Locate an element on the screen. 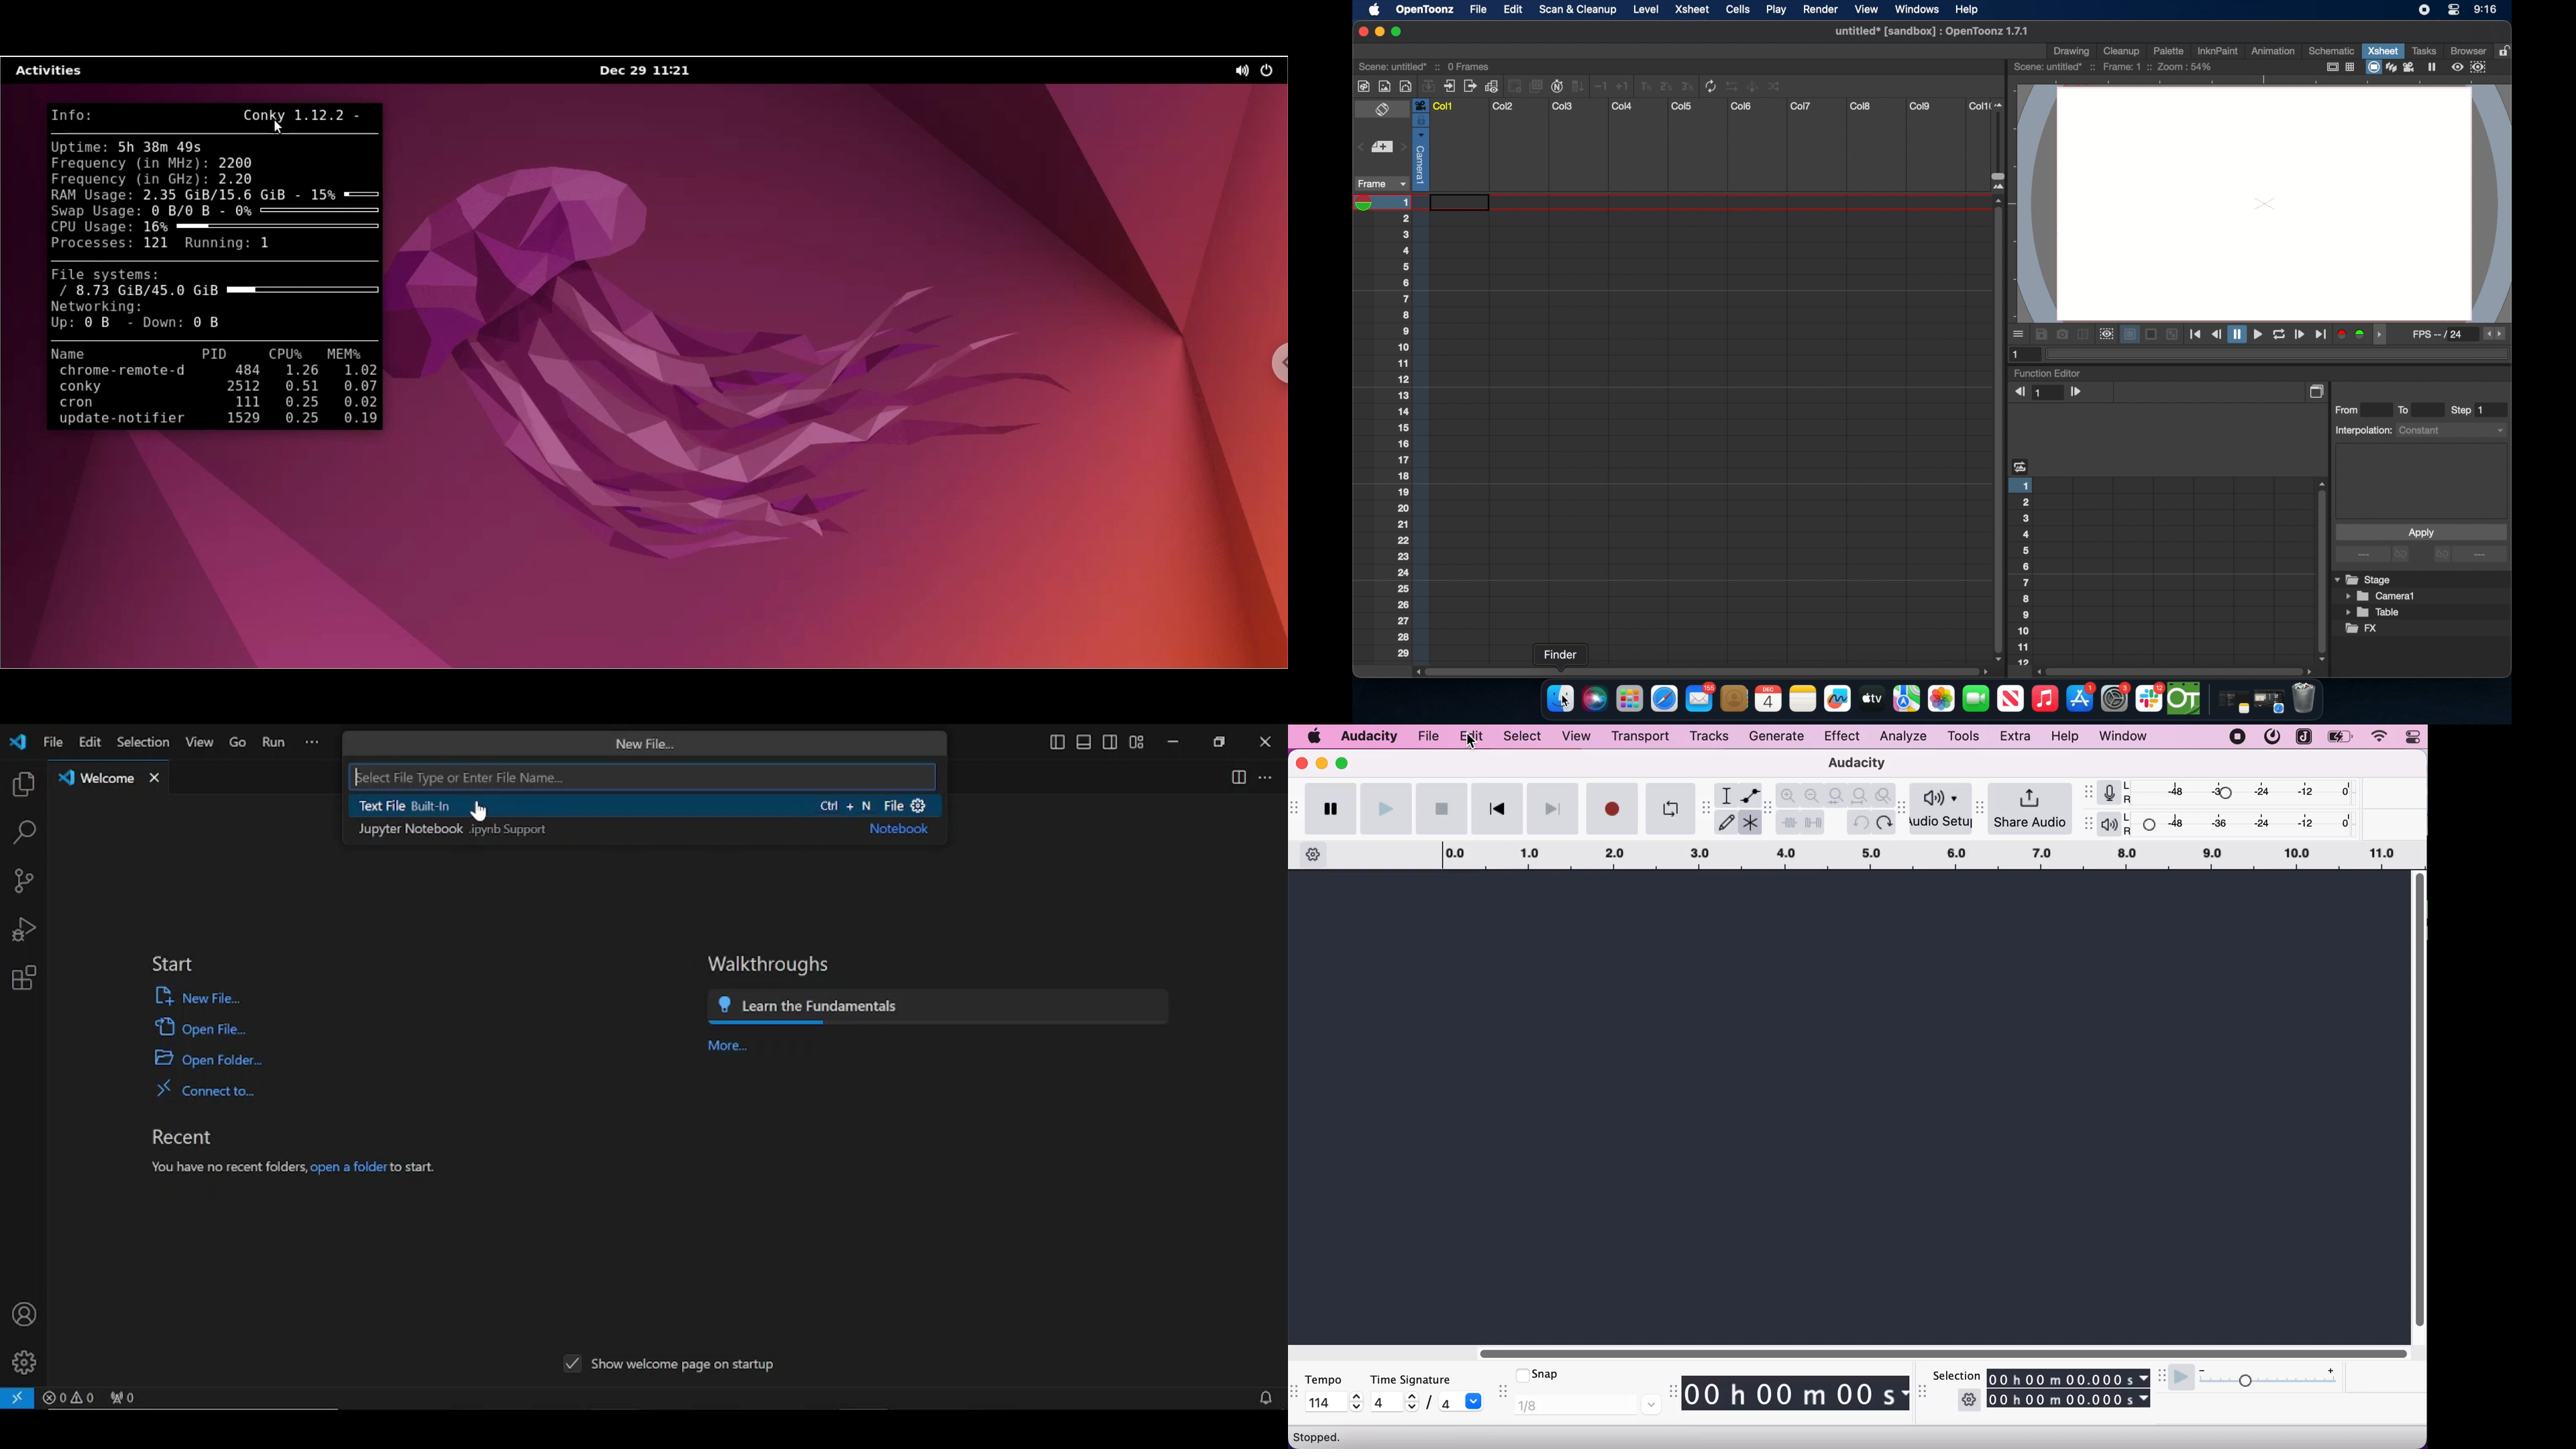  extensions is located at coordinates (23, 978).